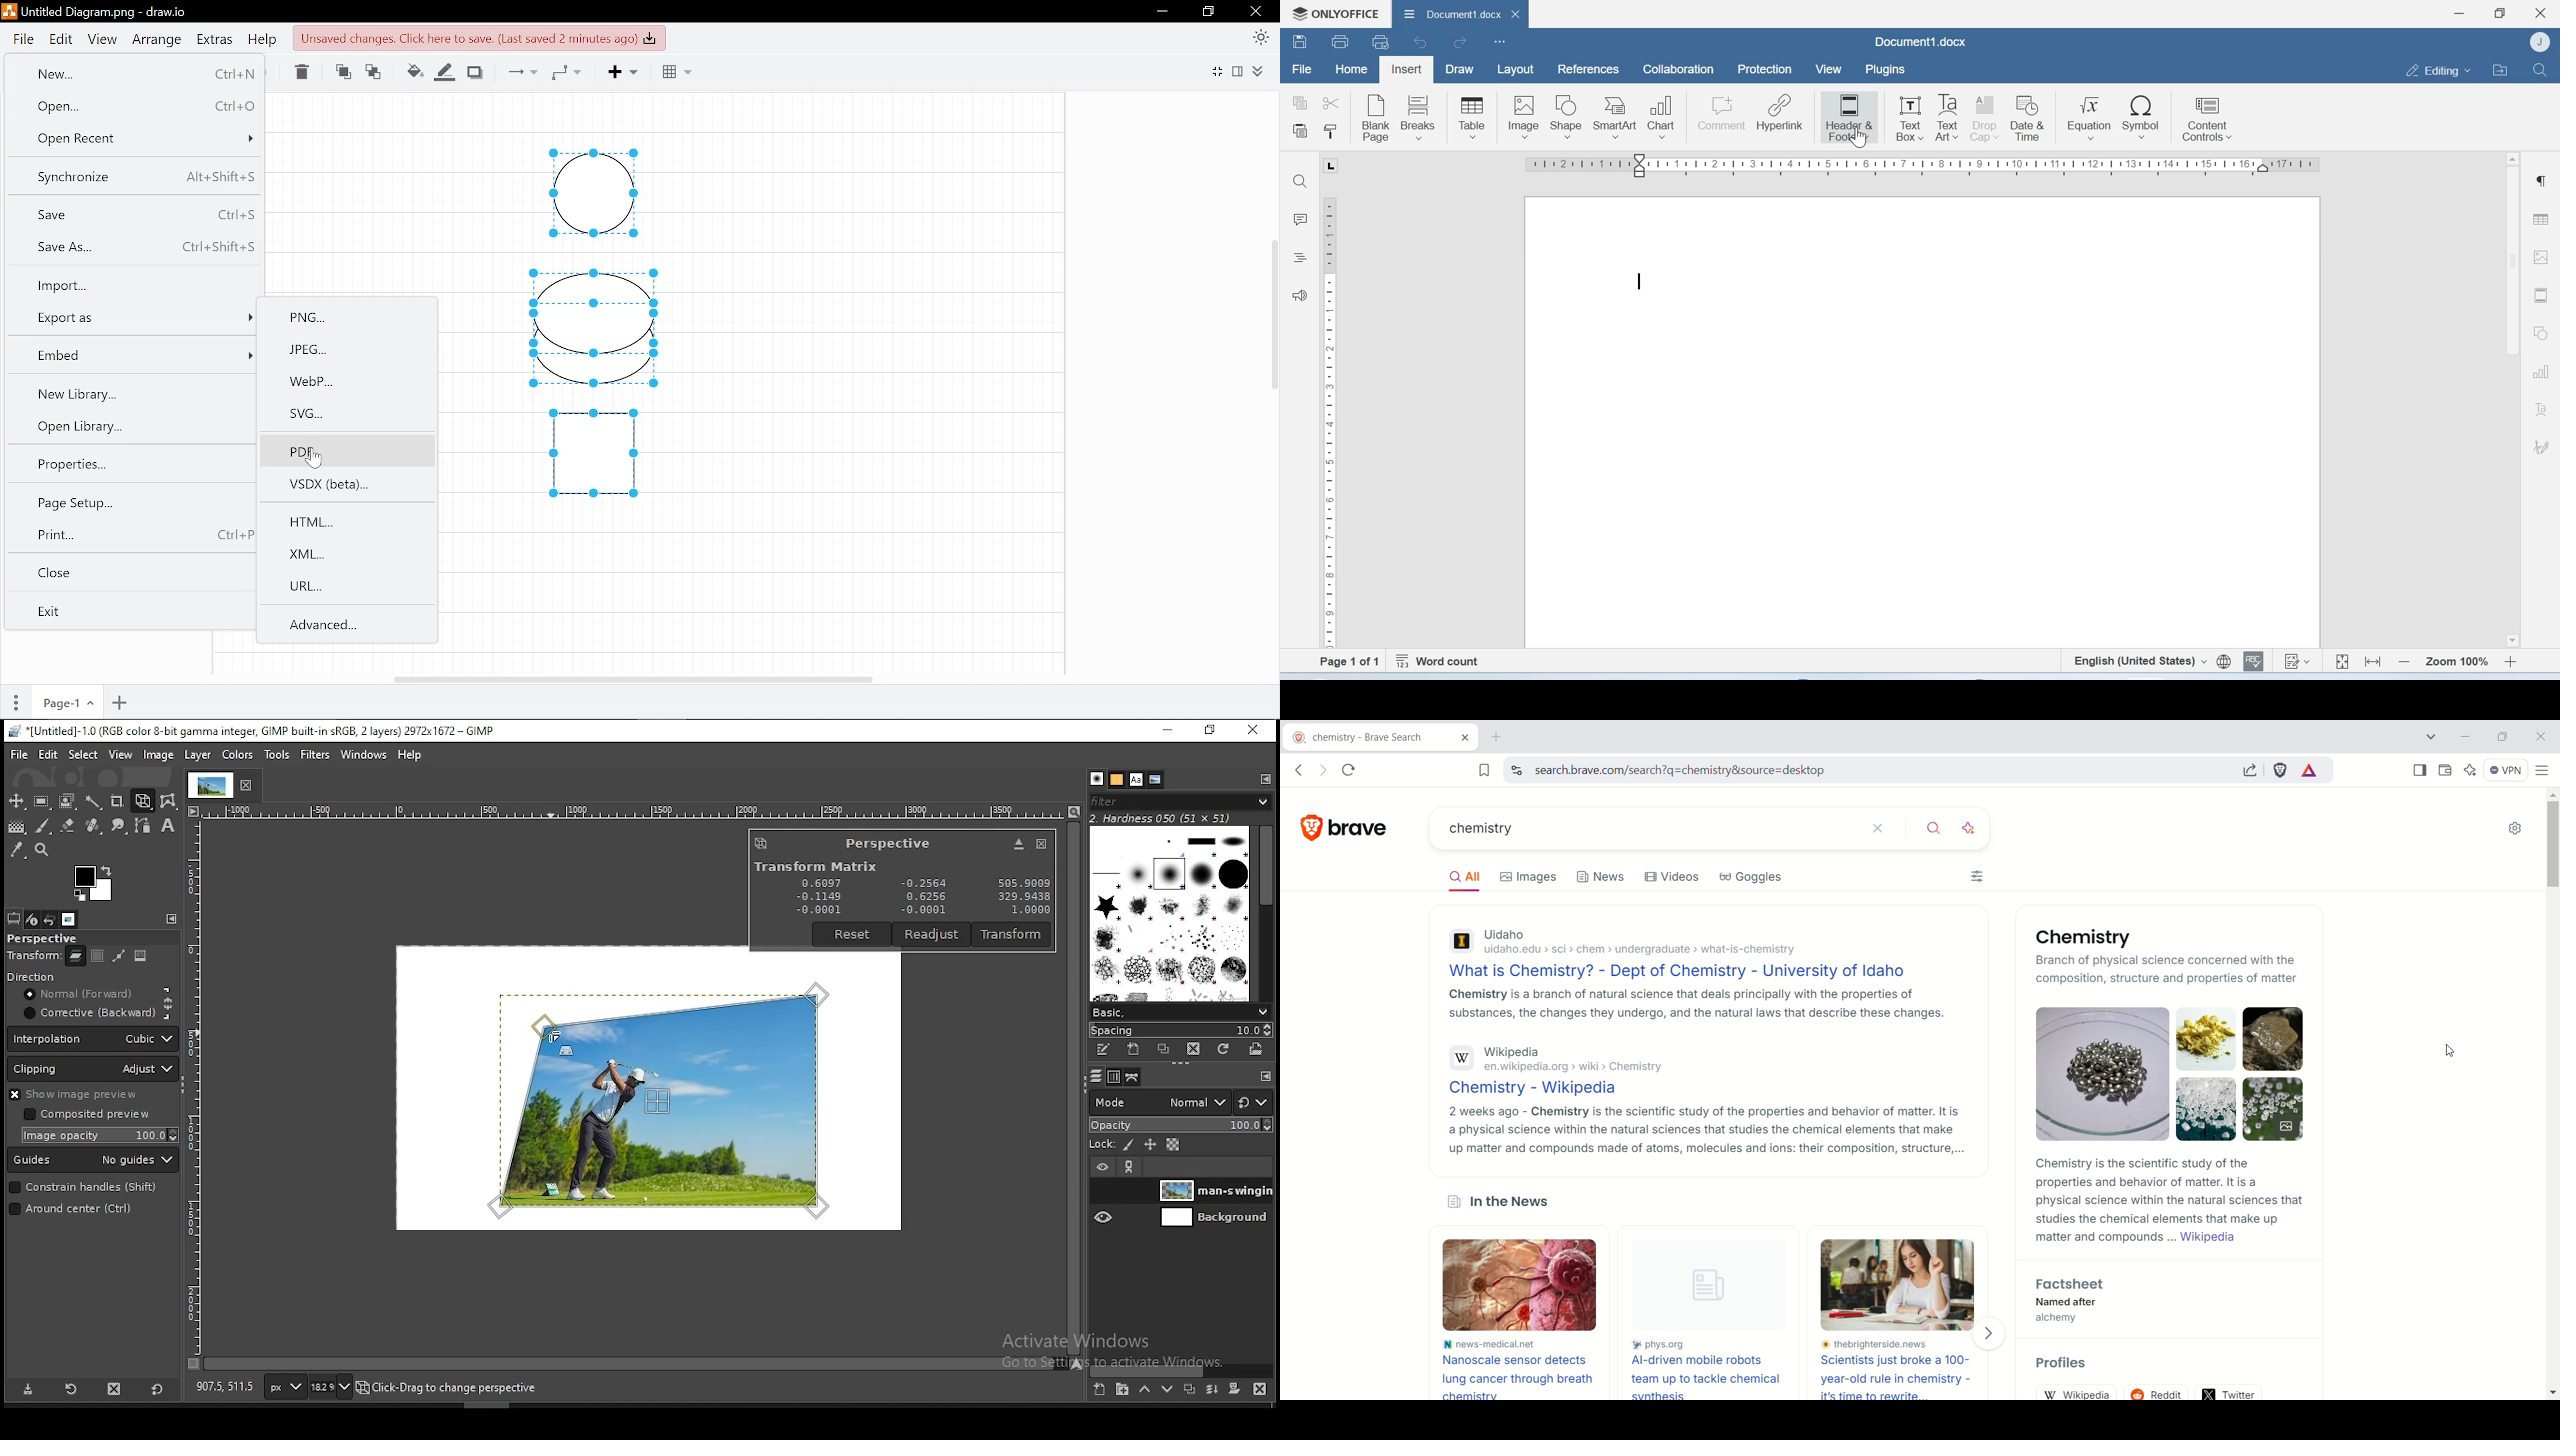  Describe the element at coordinates (351, 523) in the screenshot. I see `HTML` at that location.